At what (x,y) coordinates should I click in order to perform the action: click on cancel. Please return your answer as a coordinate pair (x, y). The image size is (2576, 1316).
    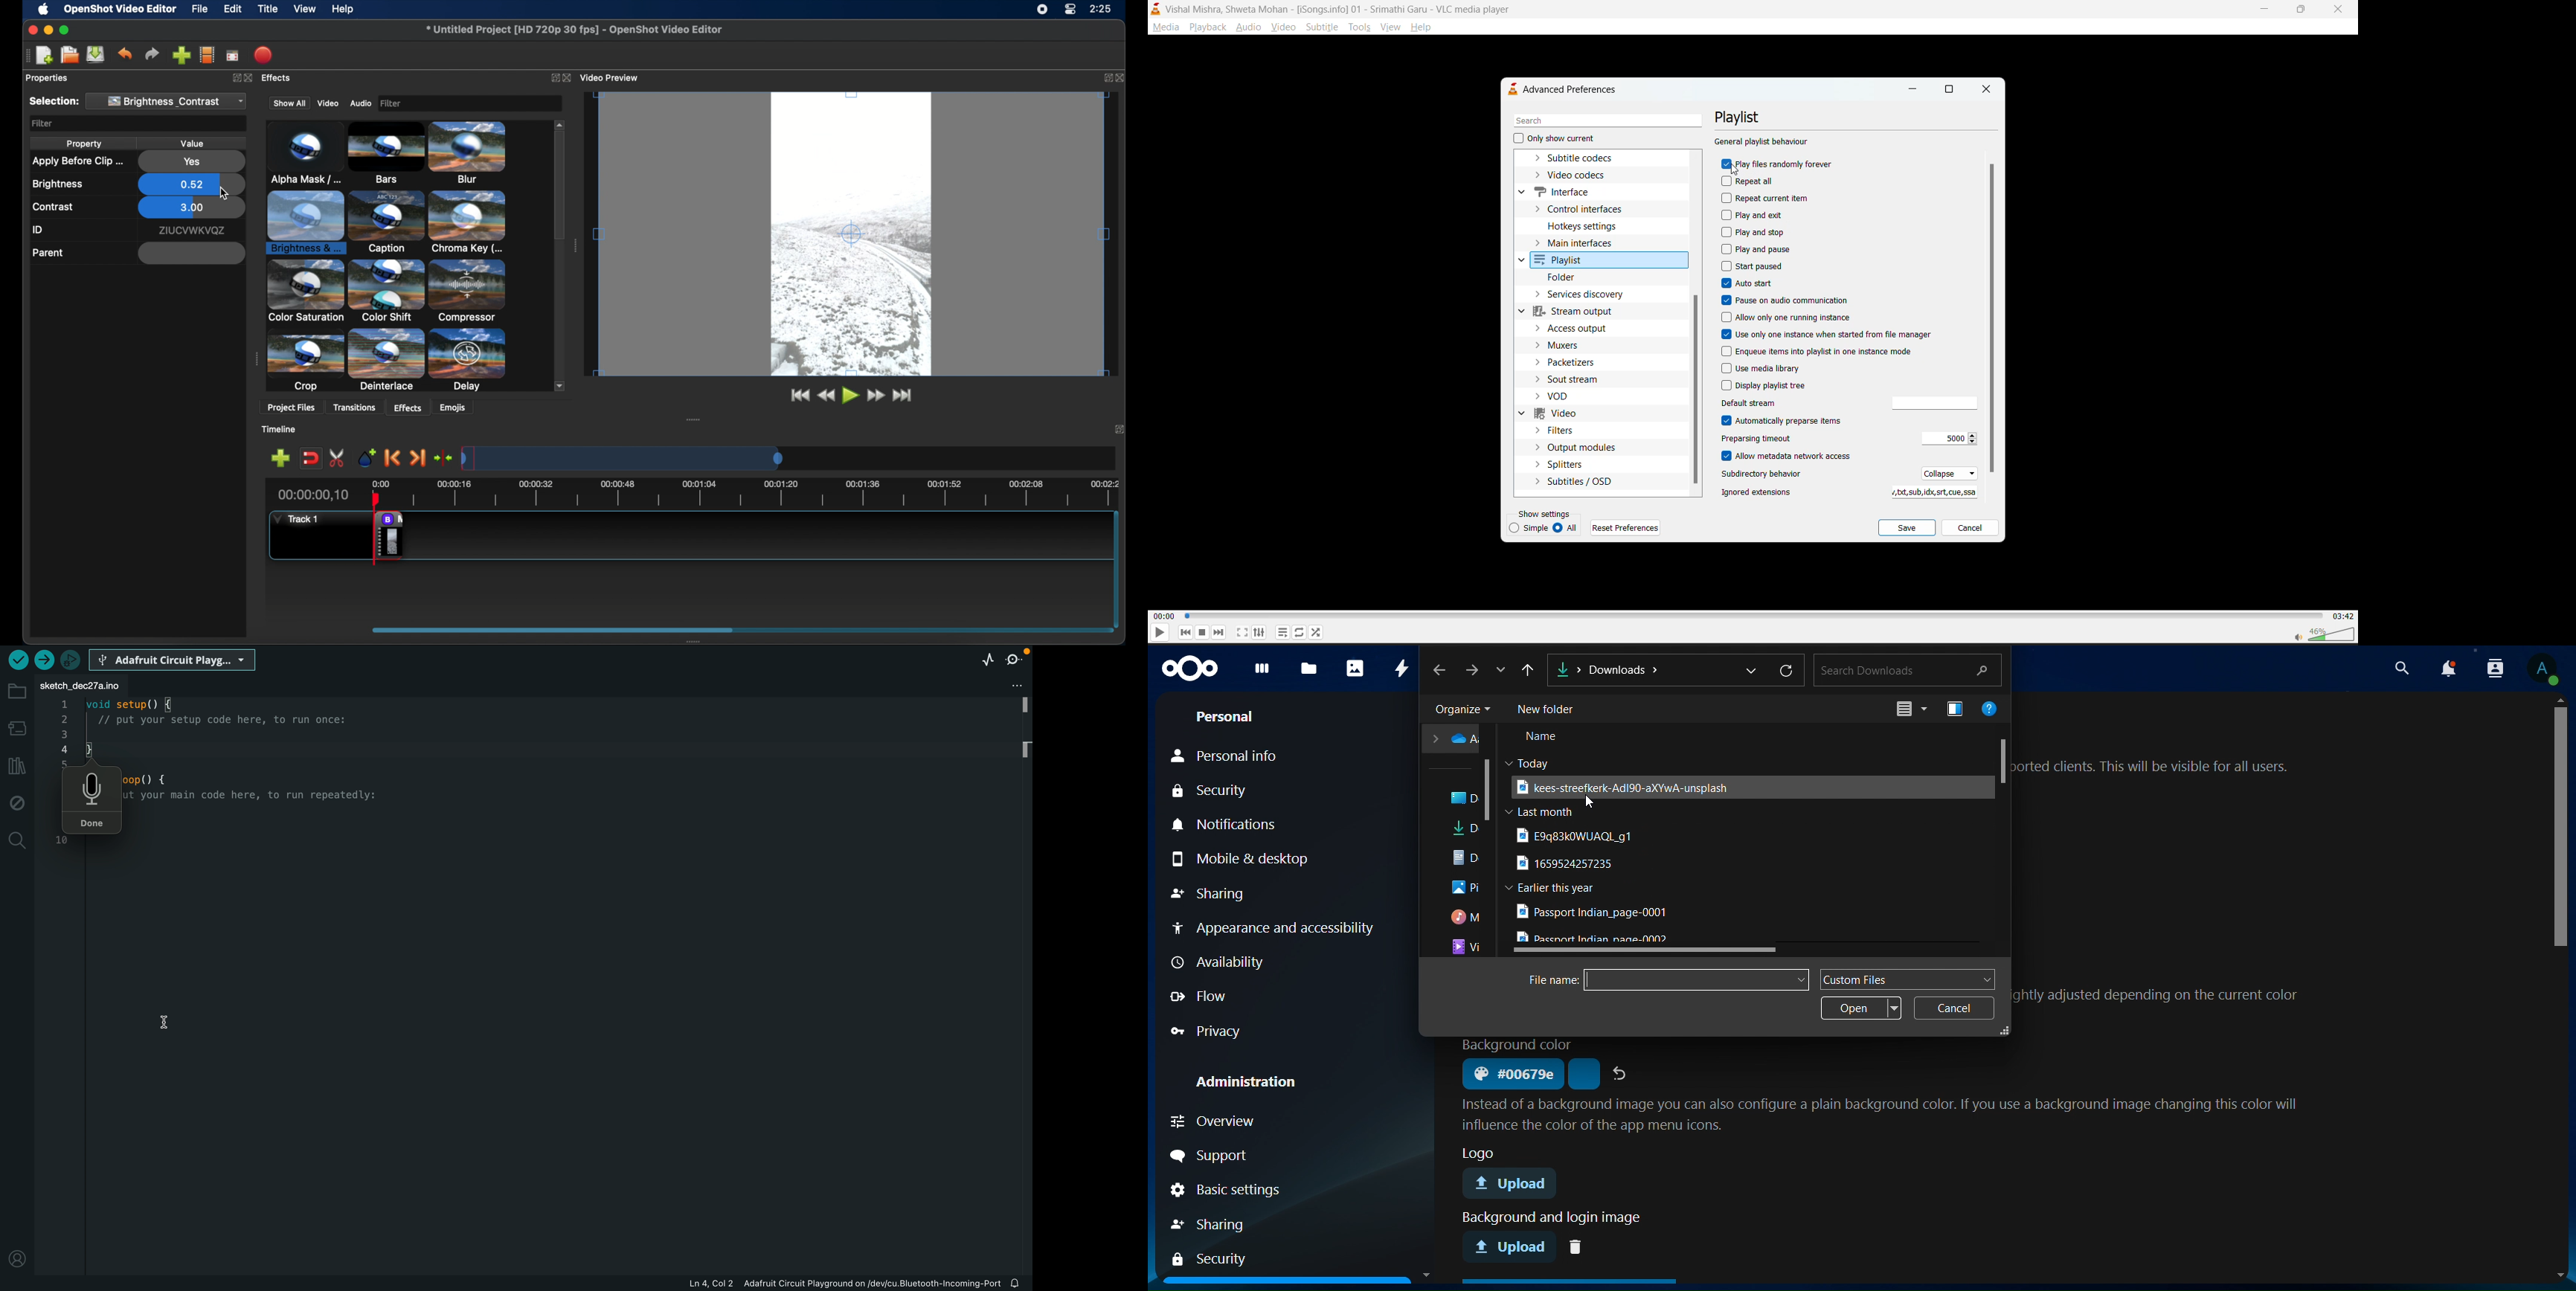
    Looking at the image, I should click on (1953, 1008).